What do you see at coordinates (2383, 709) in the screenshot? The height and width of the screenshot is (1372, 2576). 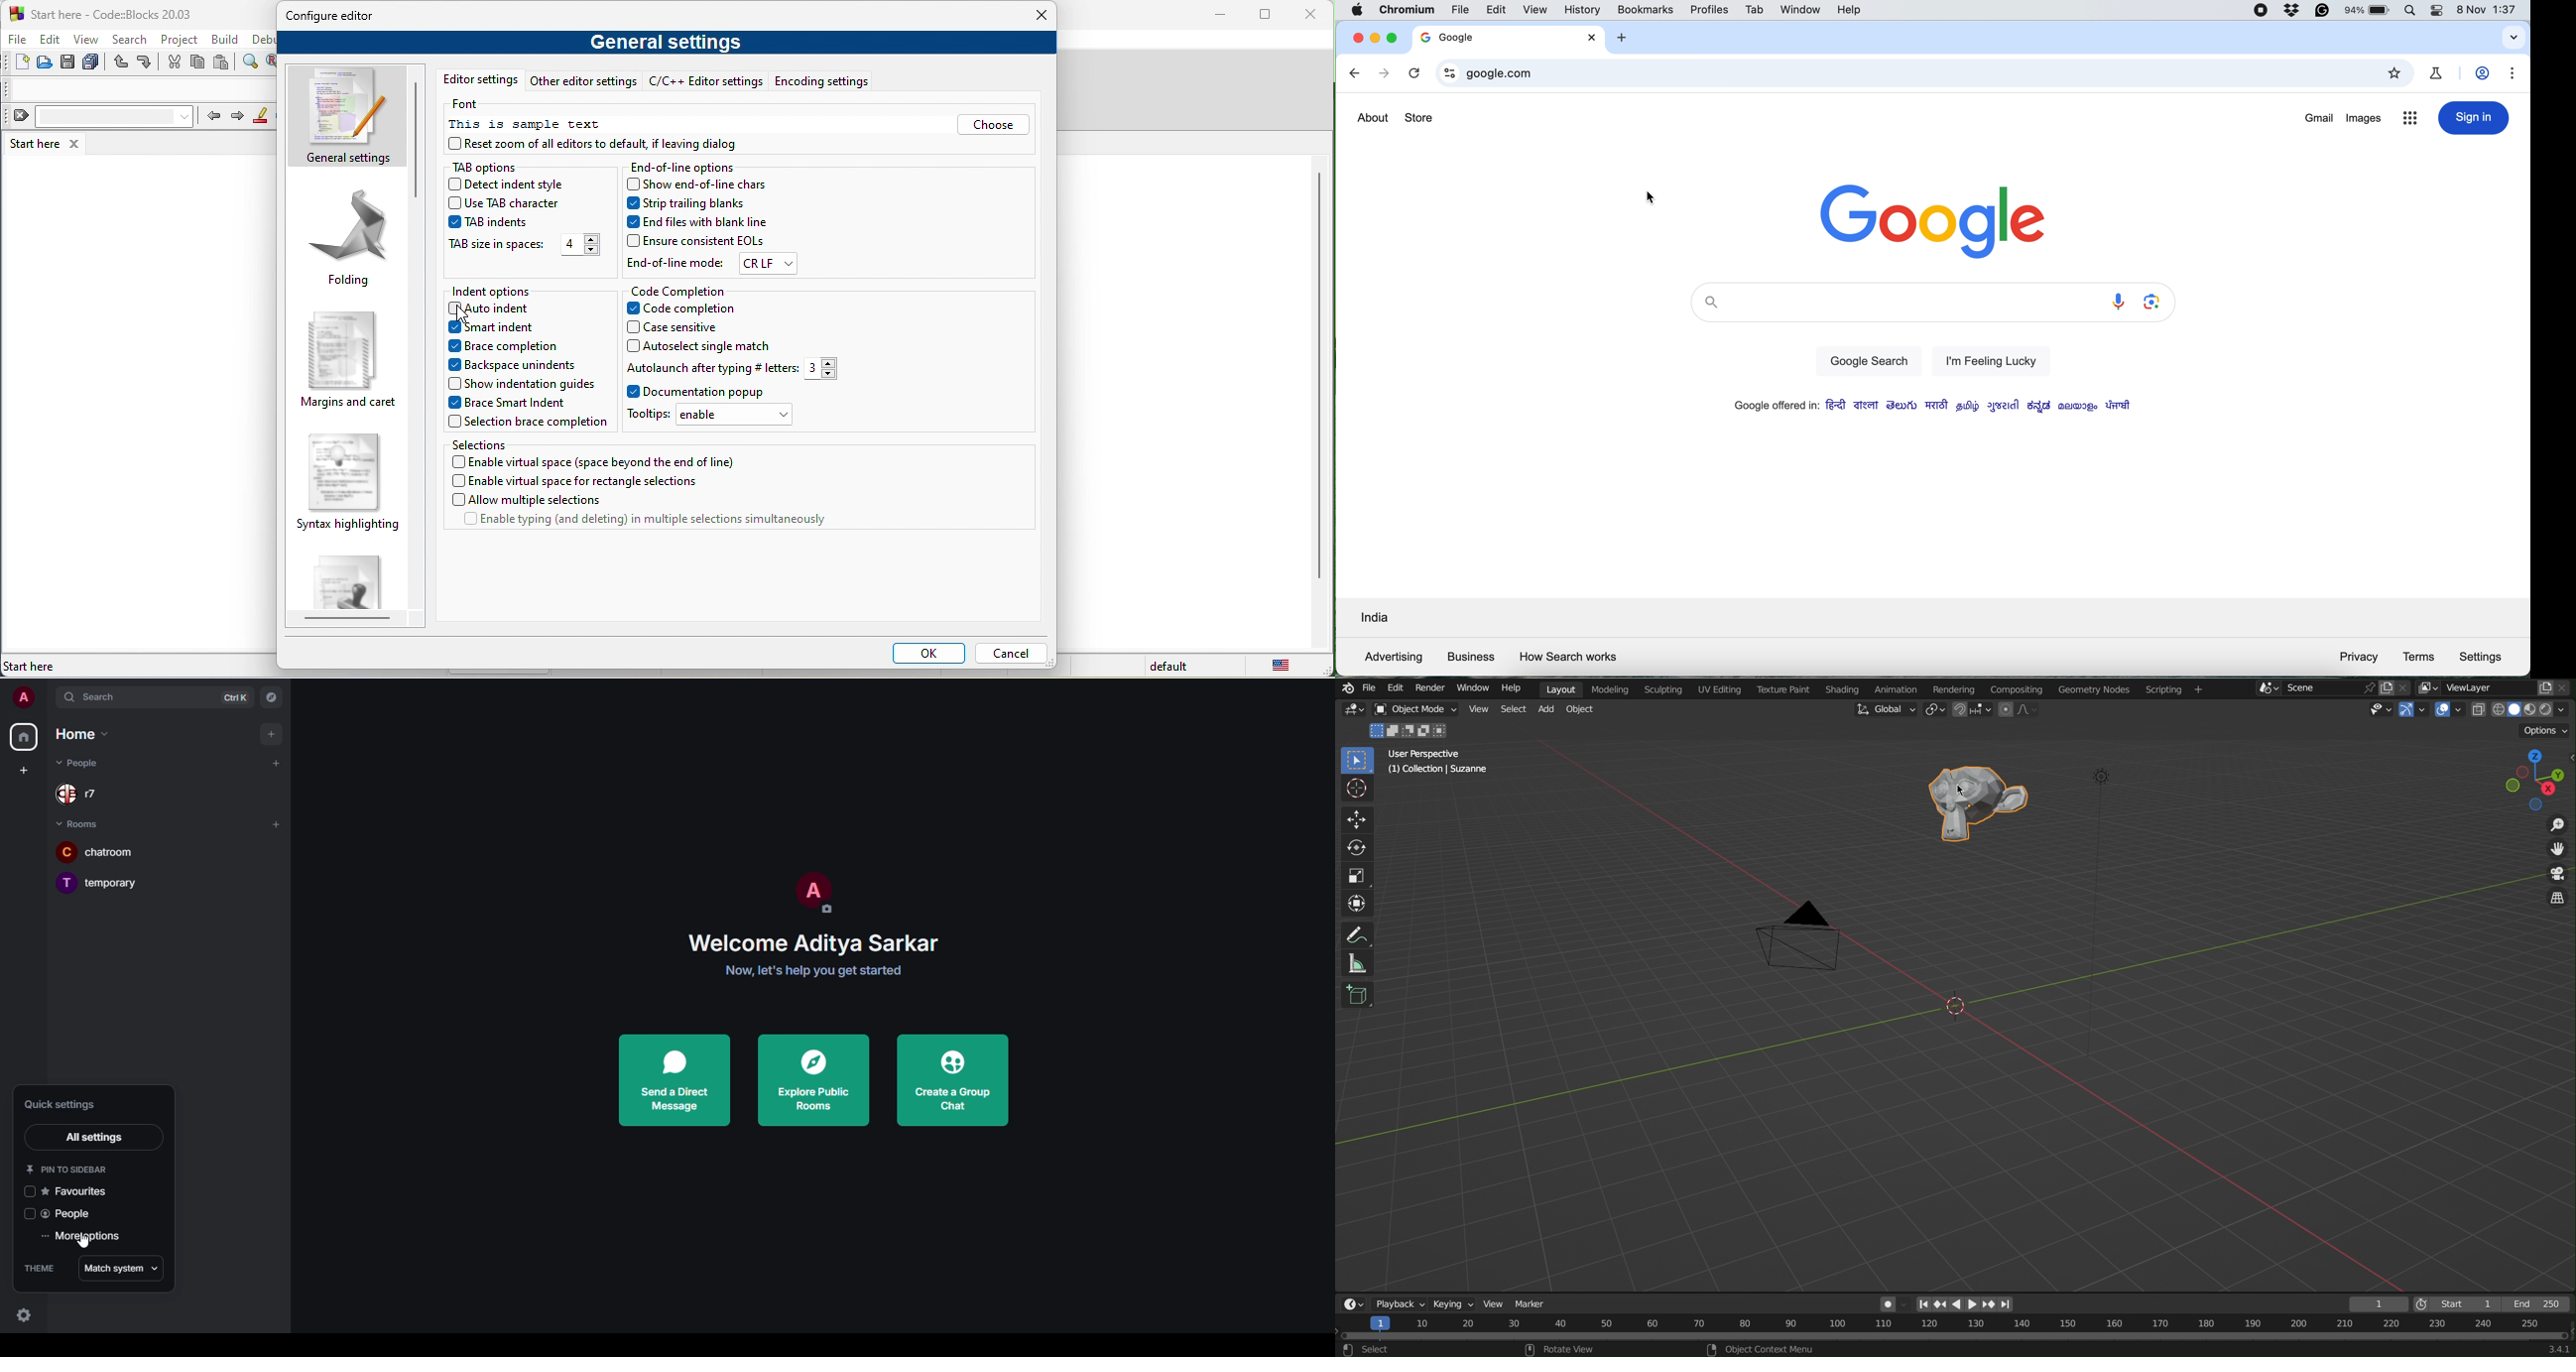 I see `View Objects Types` at bounding box center [2383, 709].